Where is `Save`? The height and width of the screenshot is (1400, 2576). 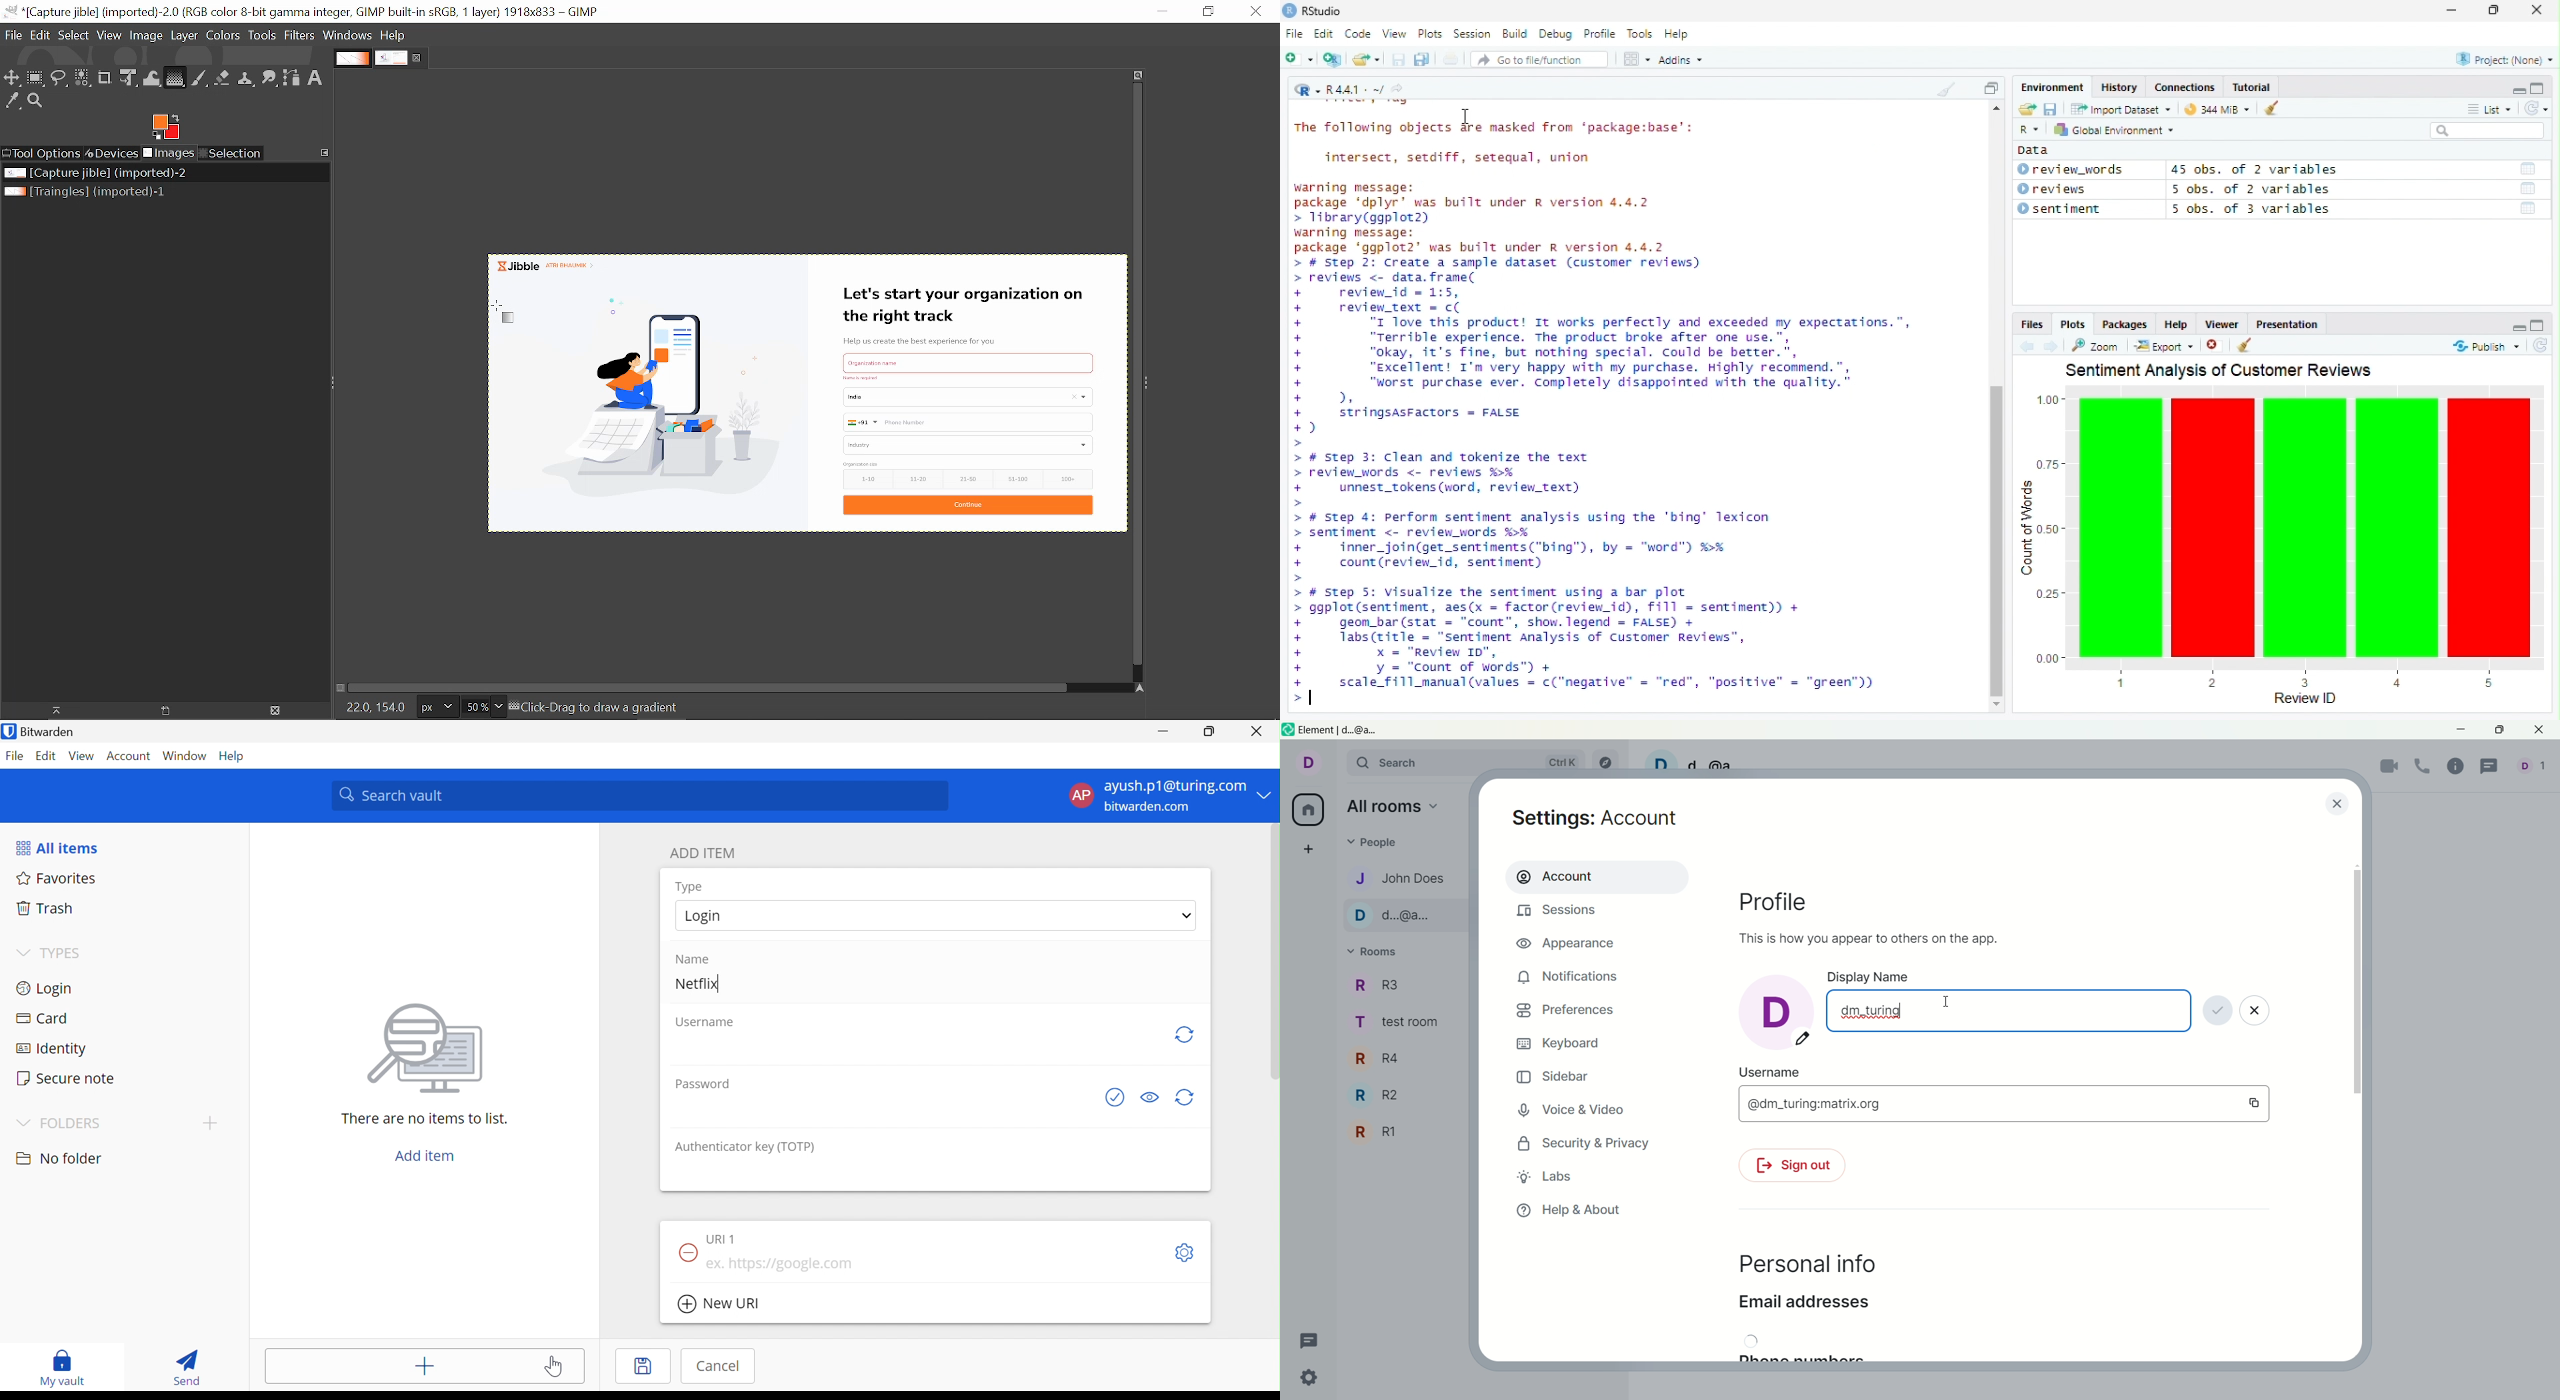 Save is located at coordinates (2050, 109).